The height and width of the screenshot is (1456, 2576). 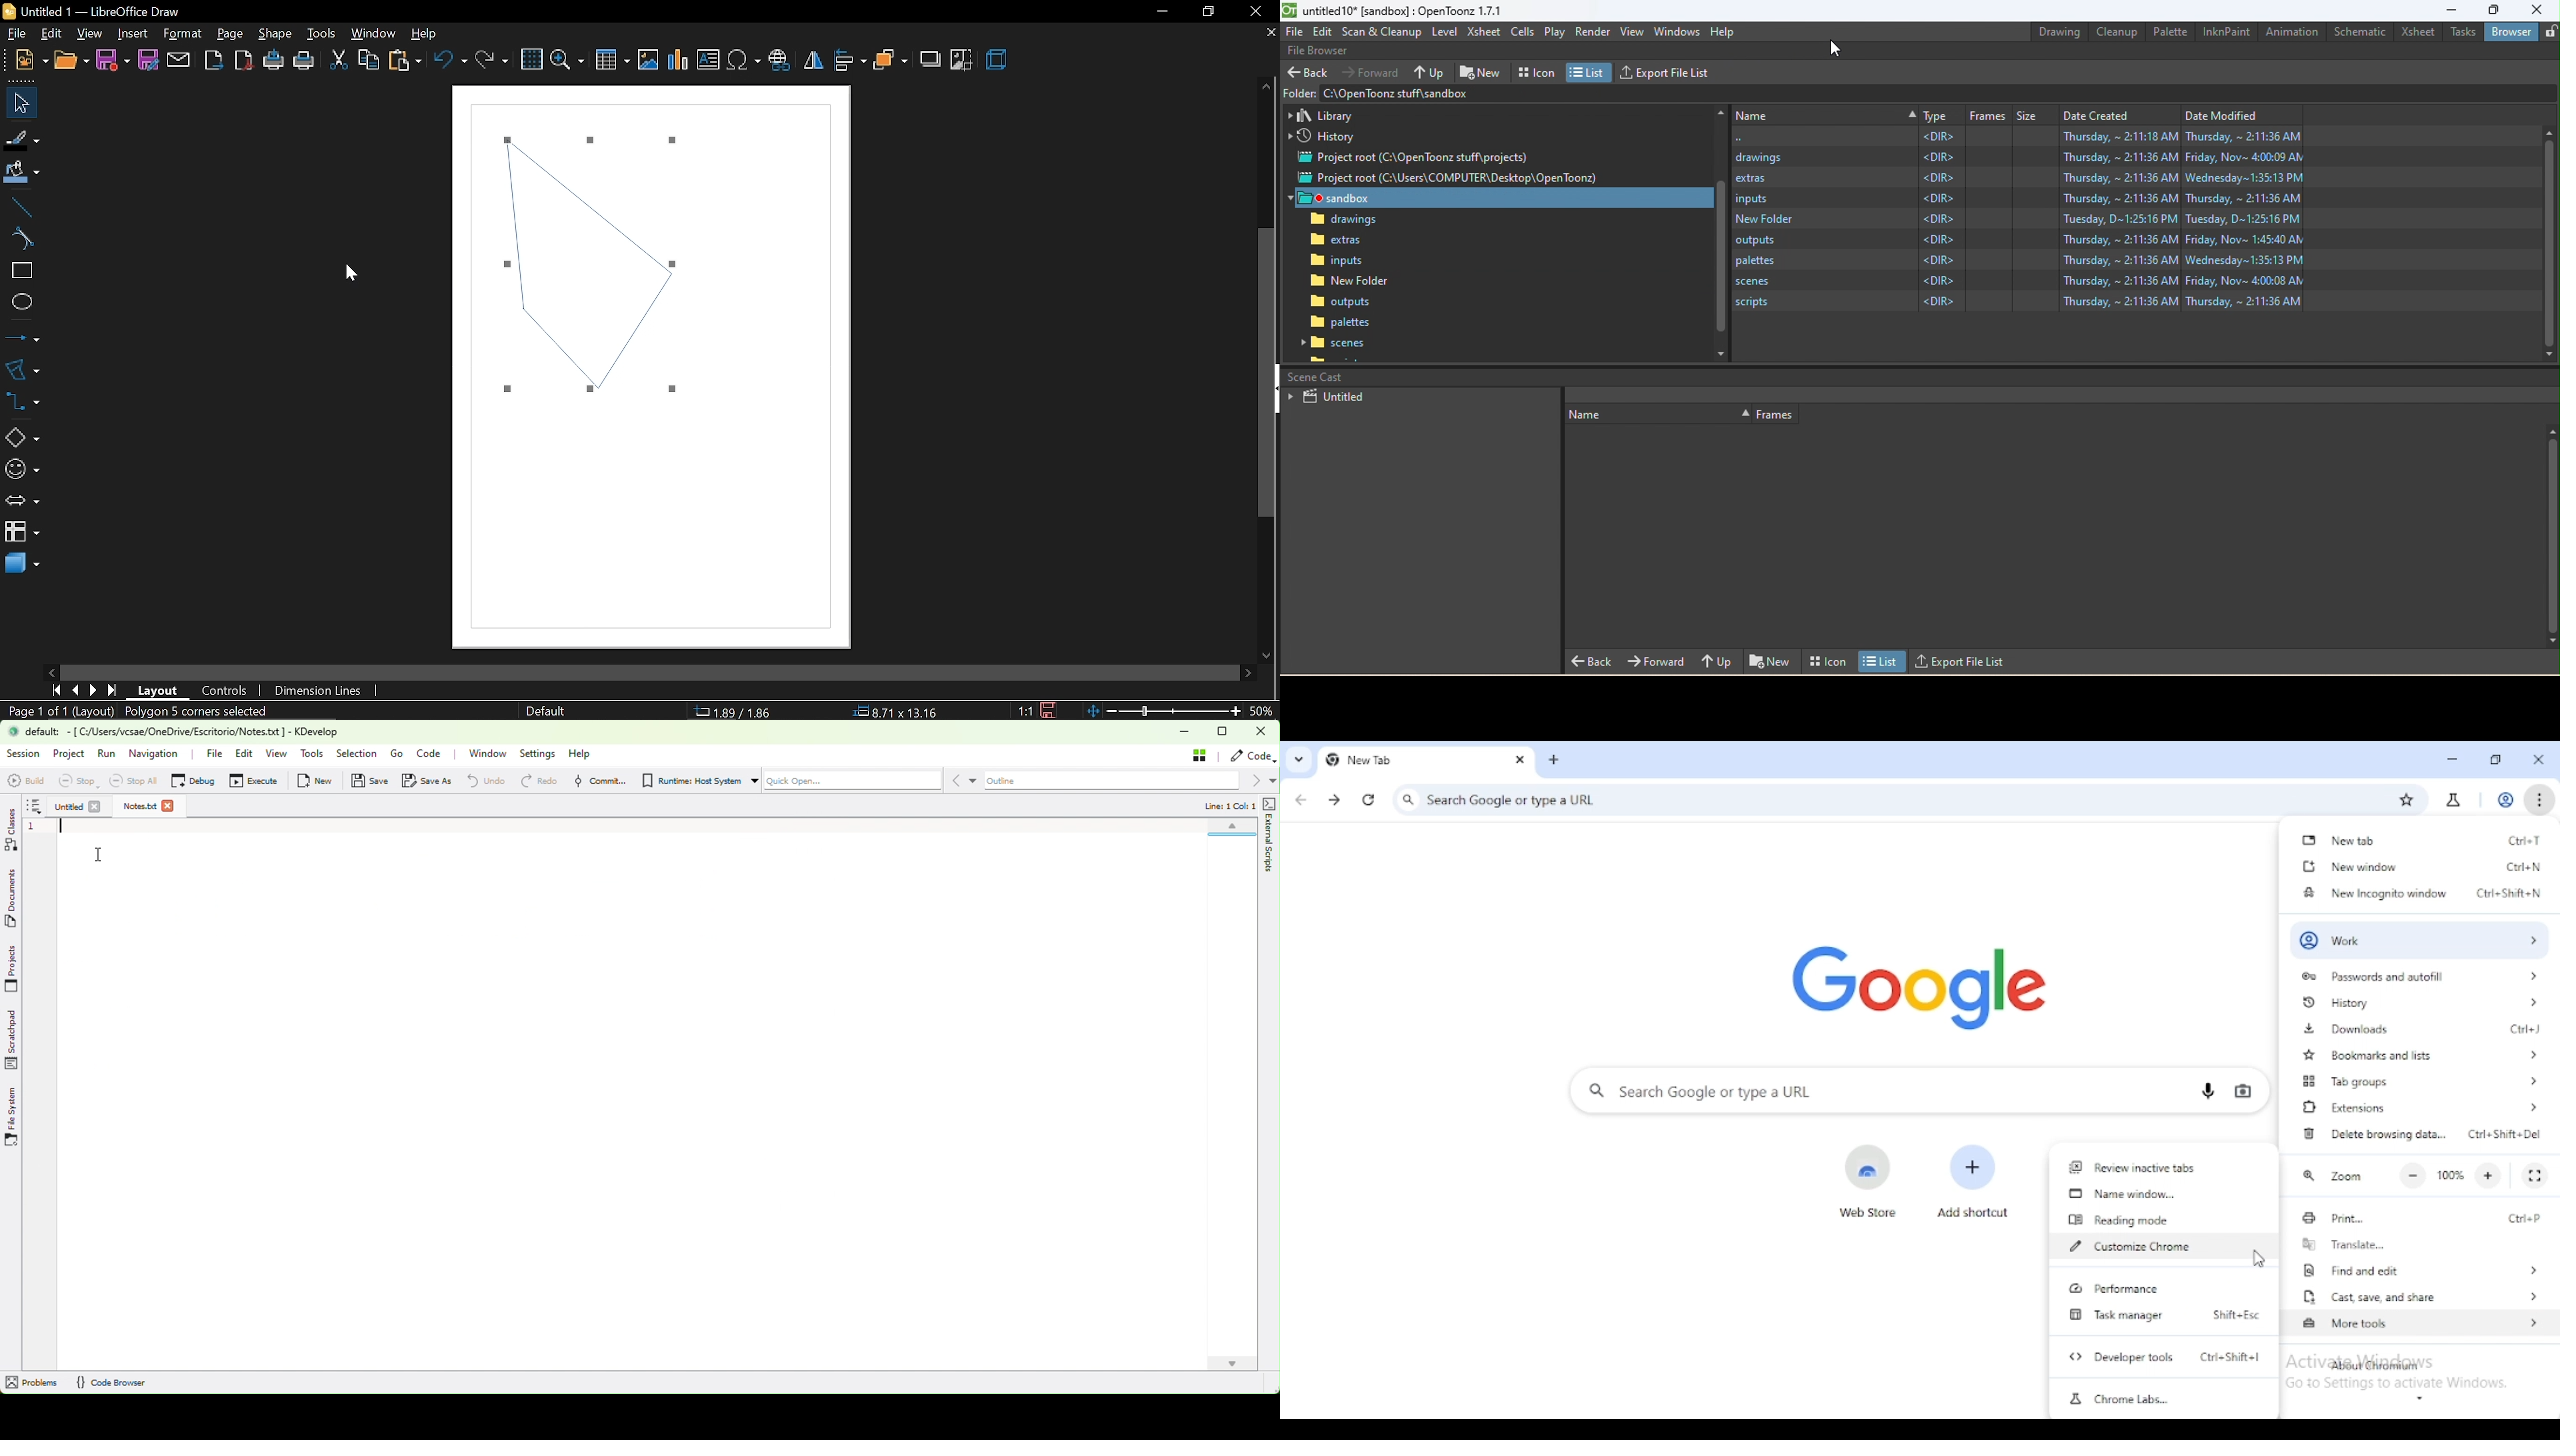 I want to click on add shortcut, so click(x=1973, y=1180).